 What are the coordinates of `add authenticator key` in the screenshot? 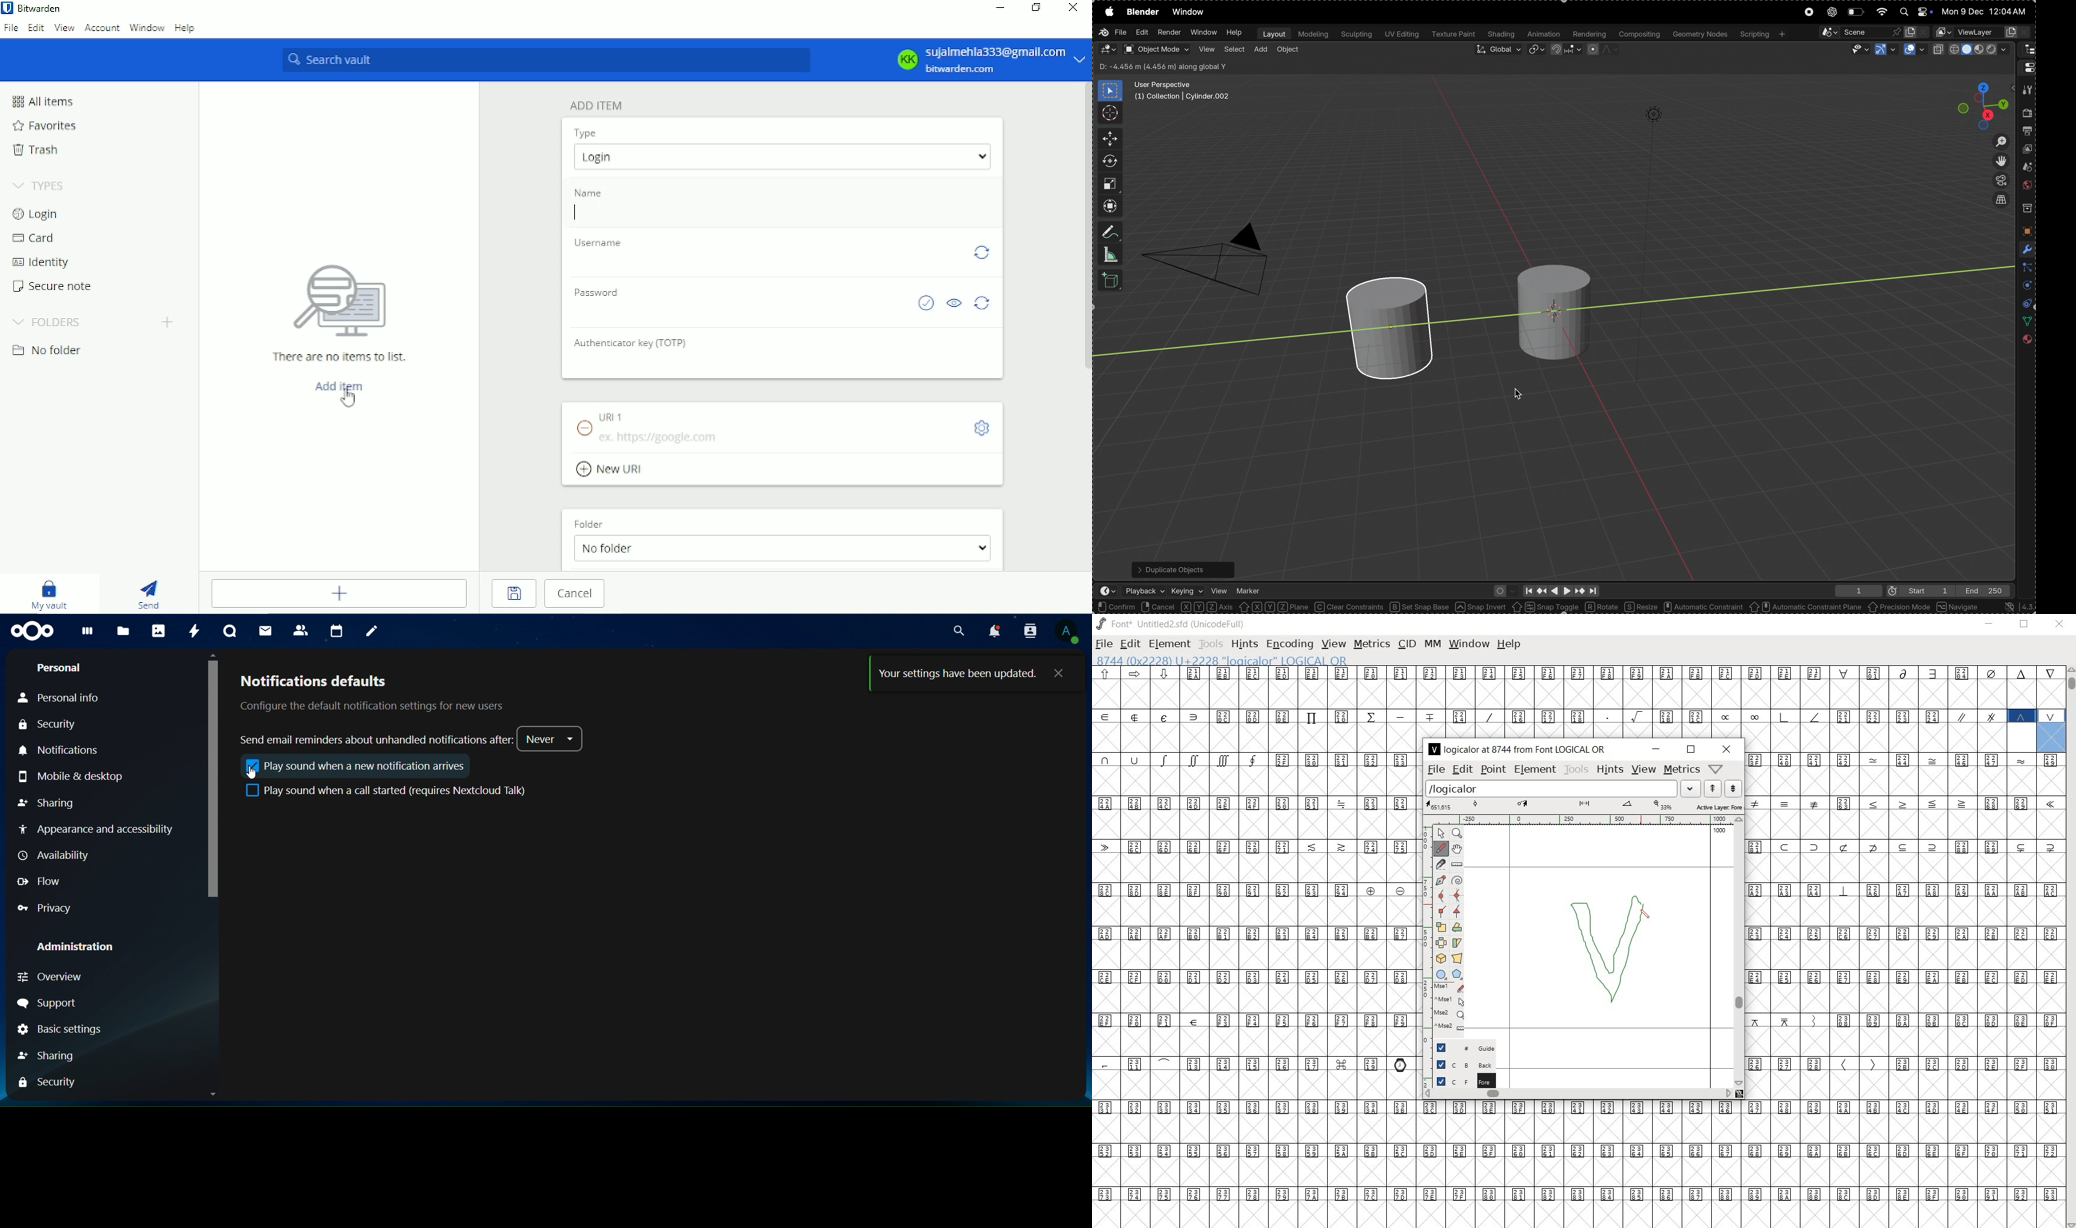 It's located at (784, 364).